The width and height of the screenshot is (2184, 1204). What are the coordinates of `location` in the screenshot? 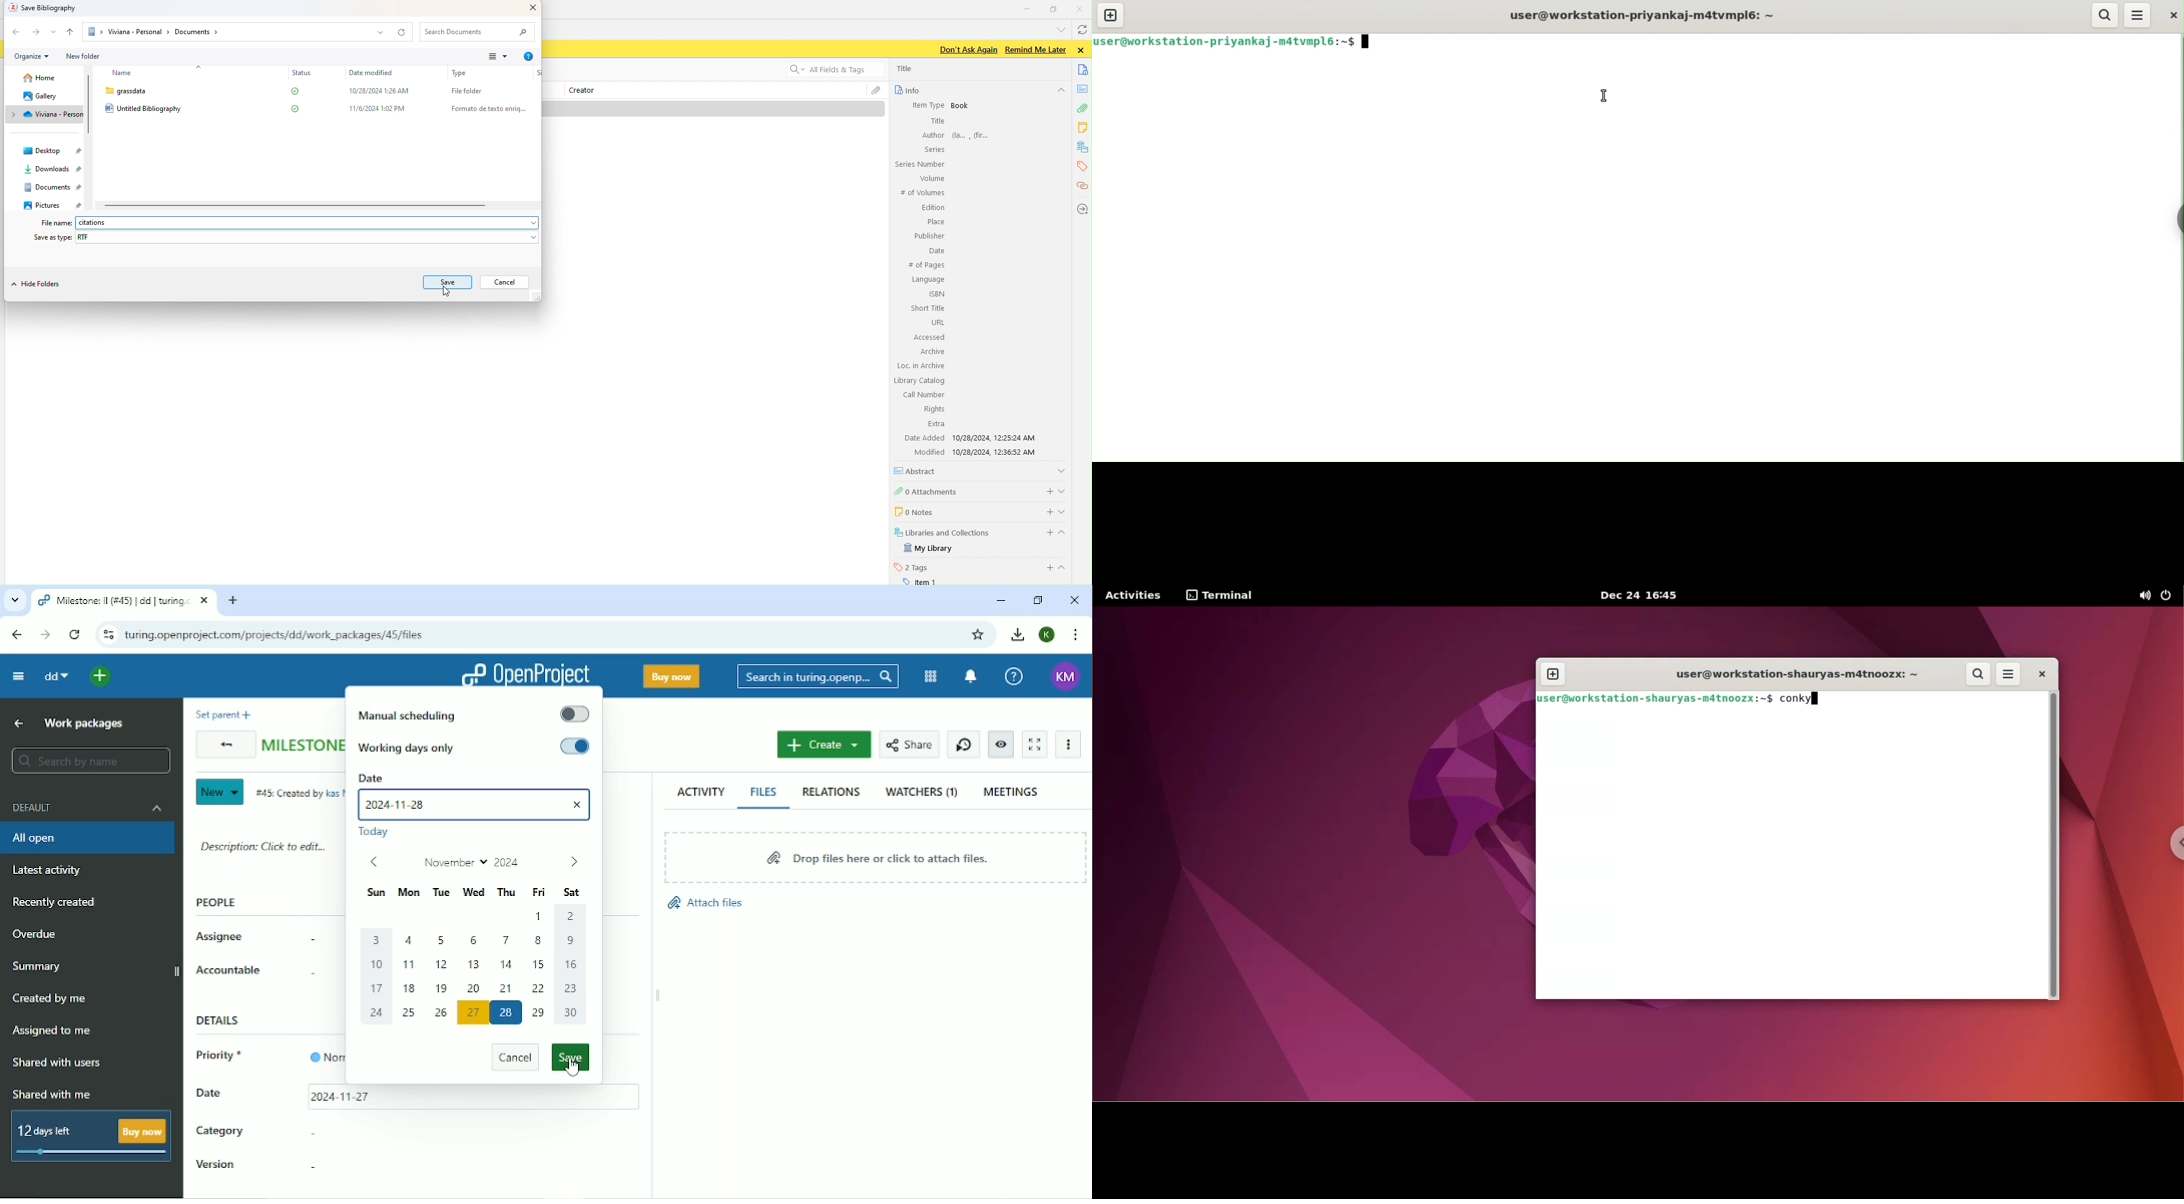 It's located at (1081, 208).